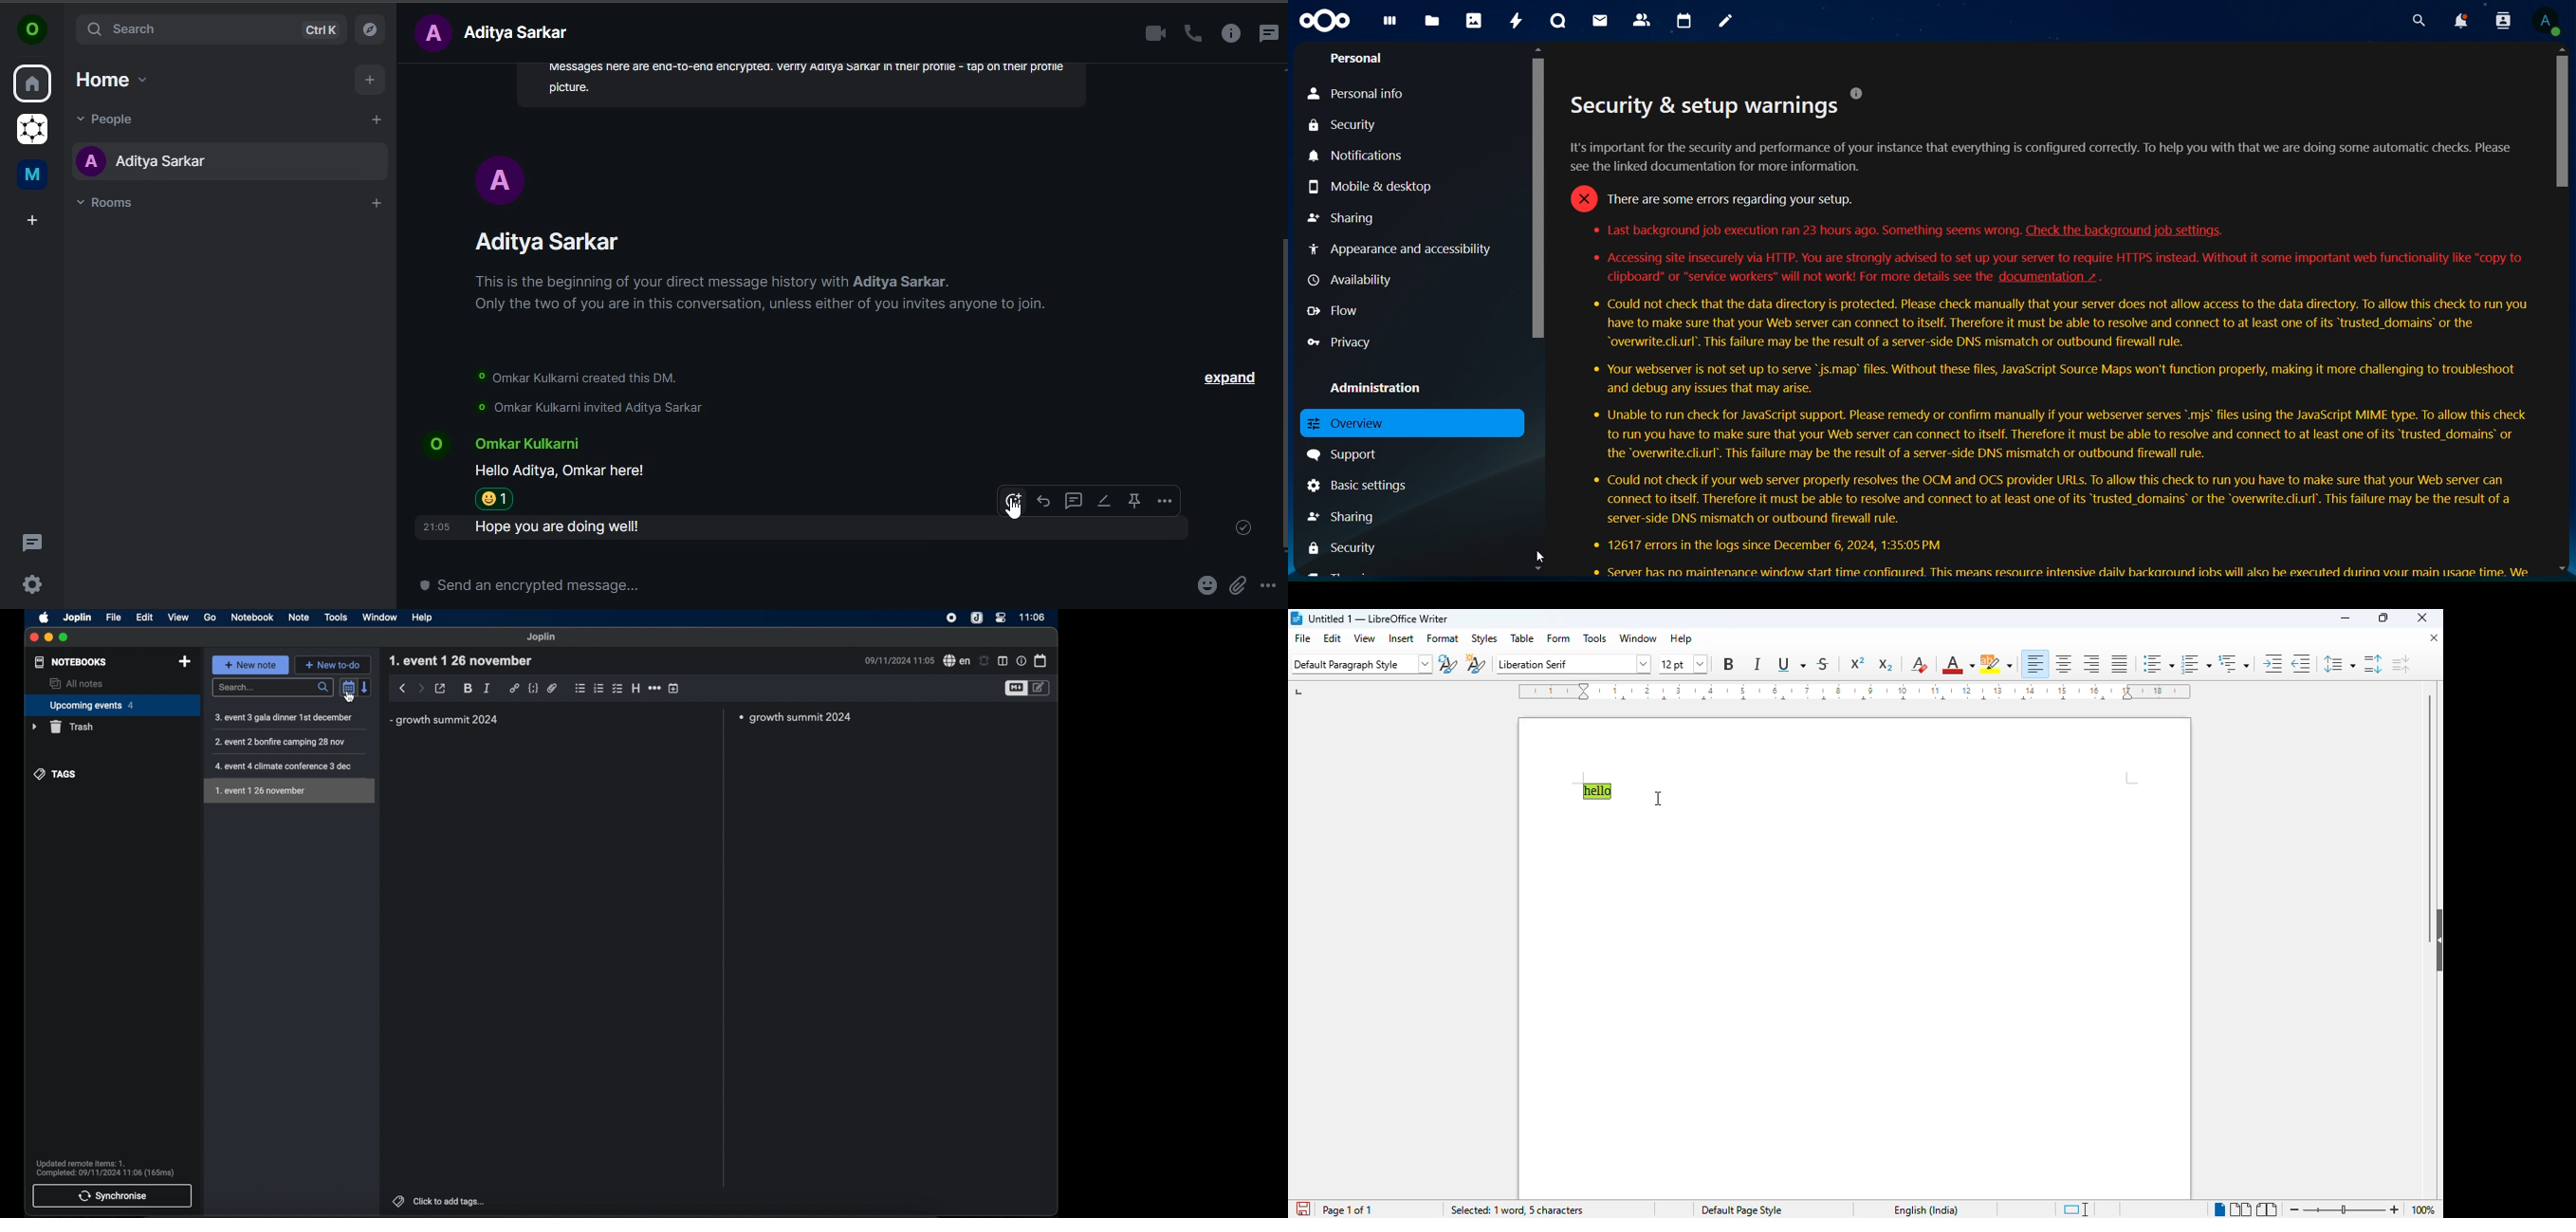 This screenshot has height=1232, width=2576. Describe the element at coordinates (348, 687) in the screenshot. I see `toggle sort order field ` at that location.